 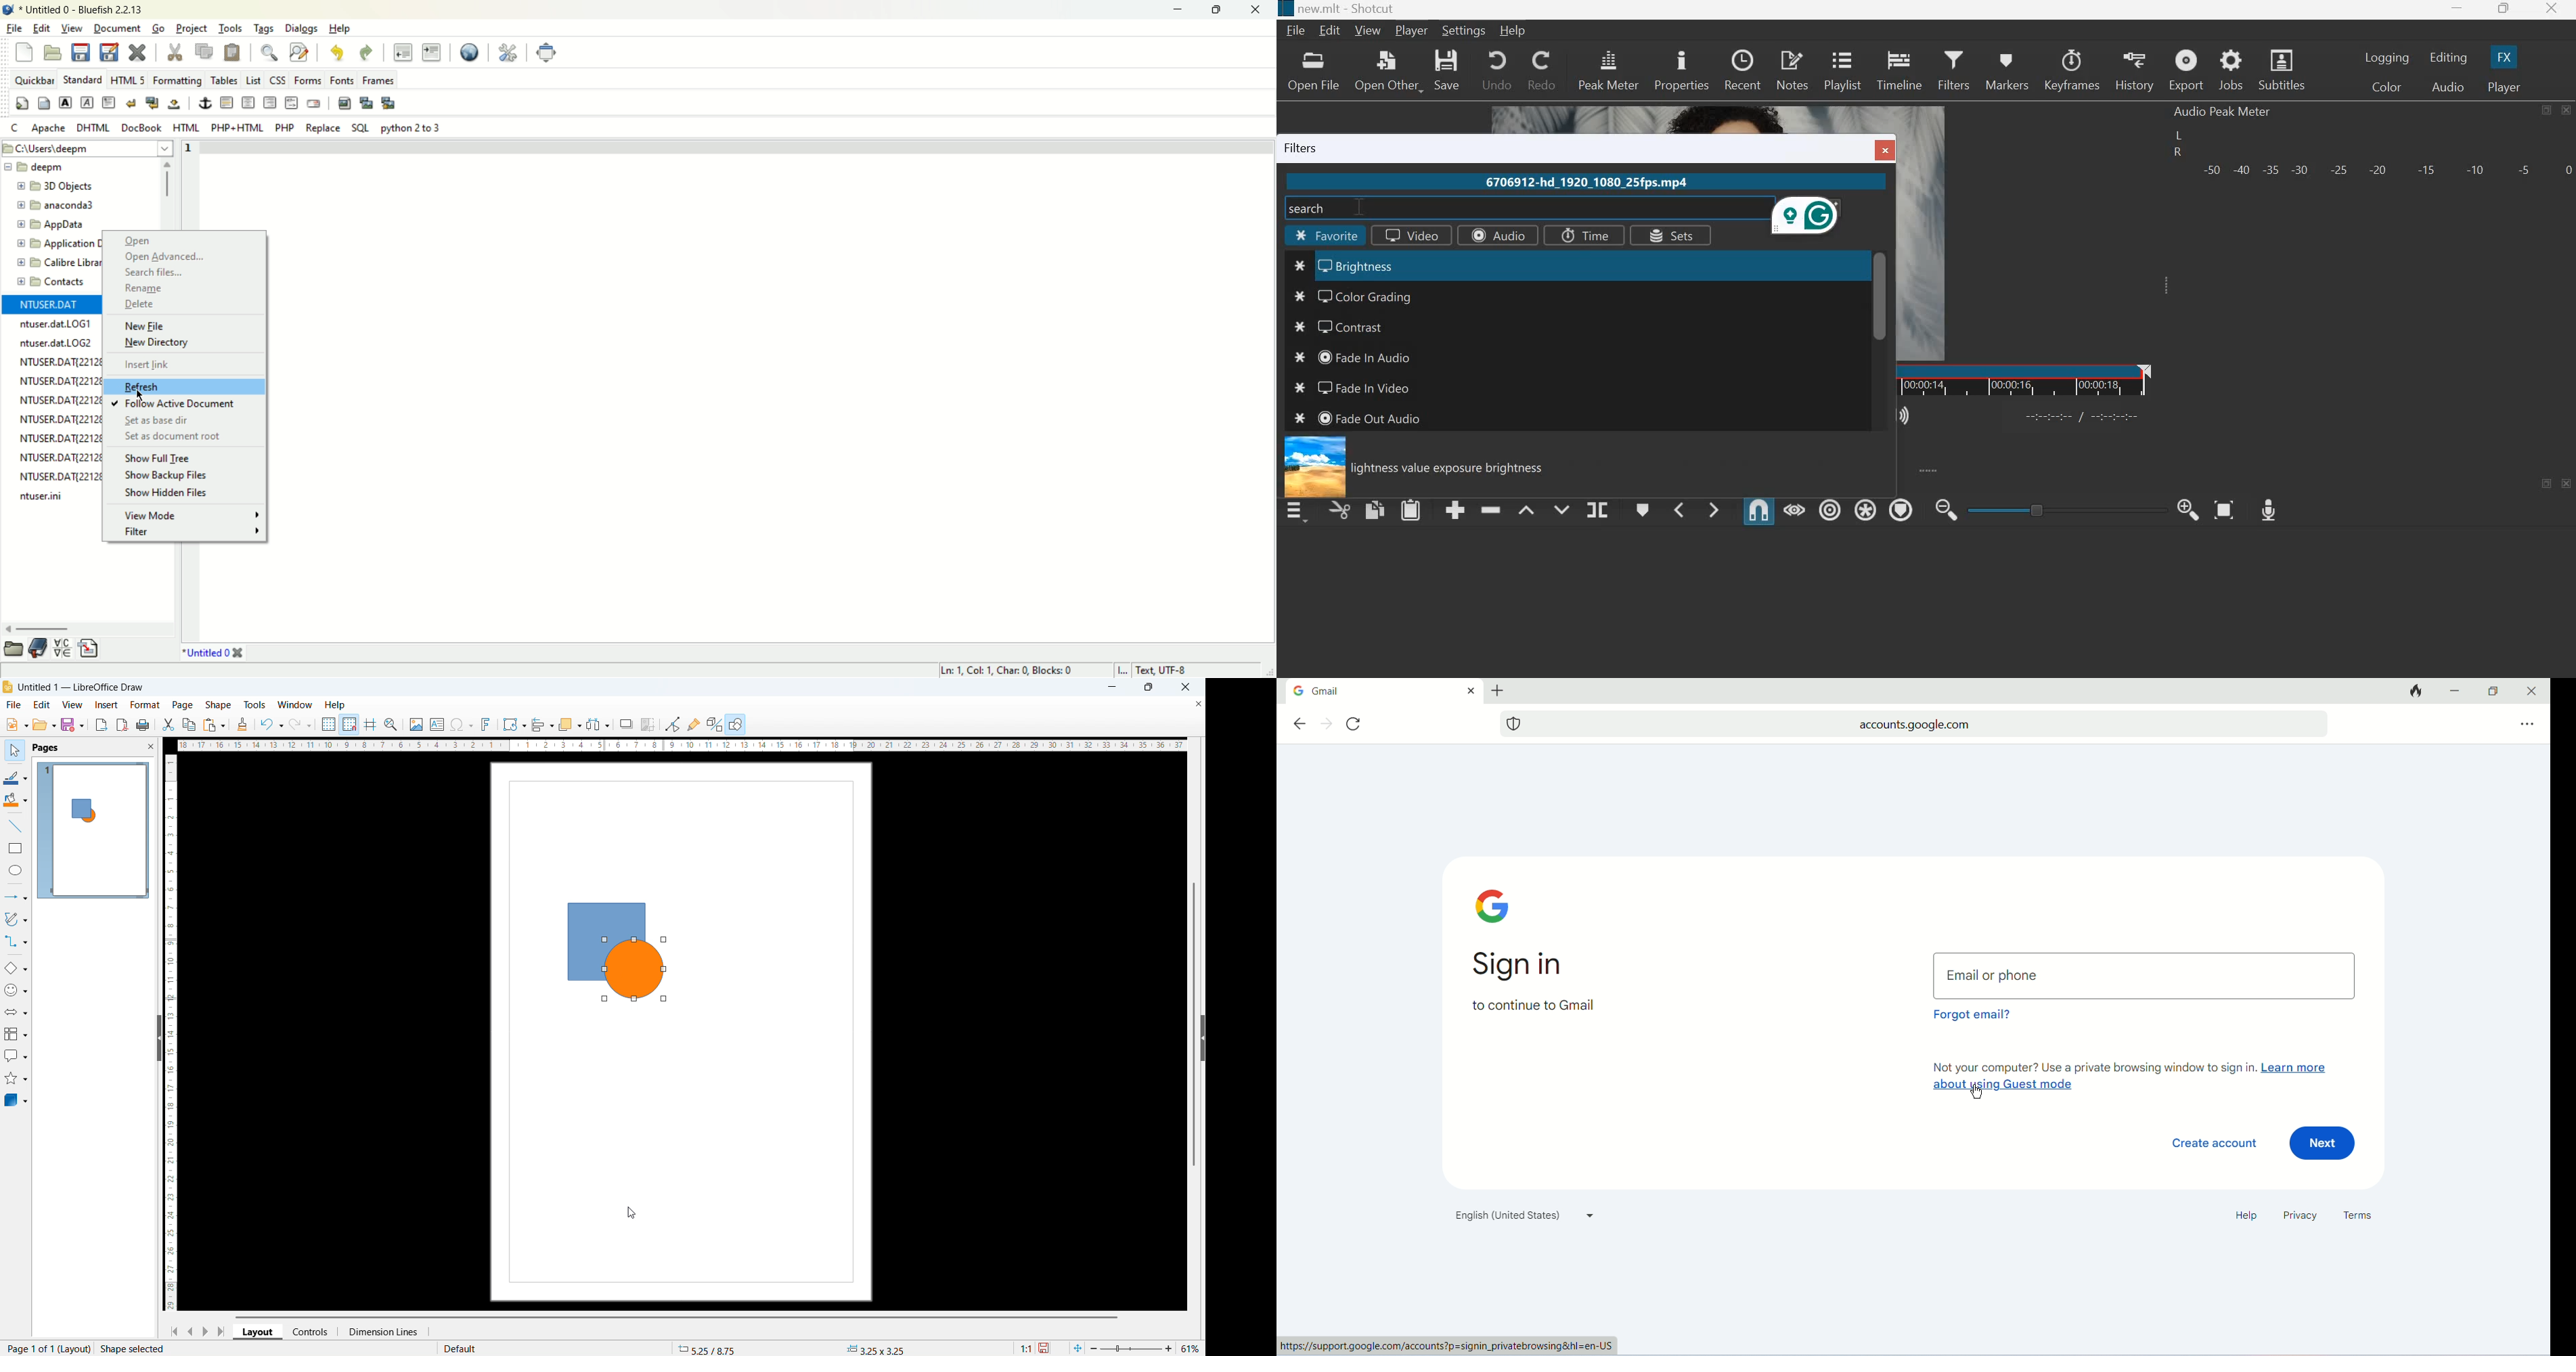 I want to click on shadow, so click(x=626, y=724).